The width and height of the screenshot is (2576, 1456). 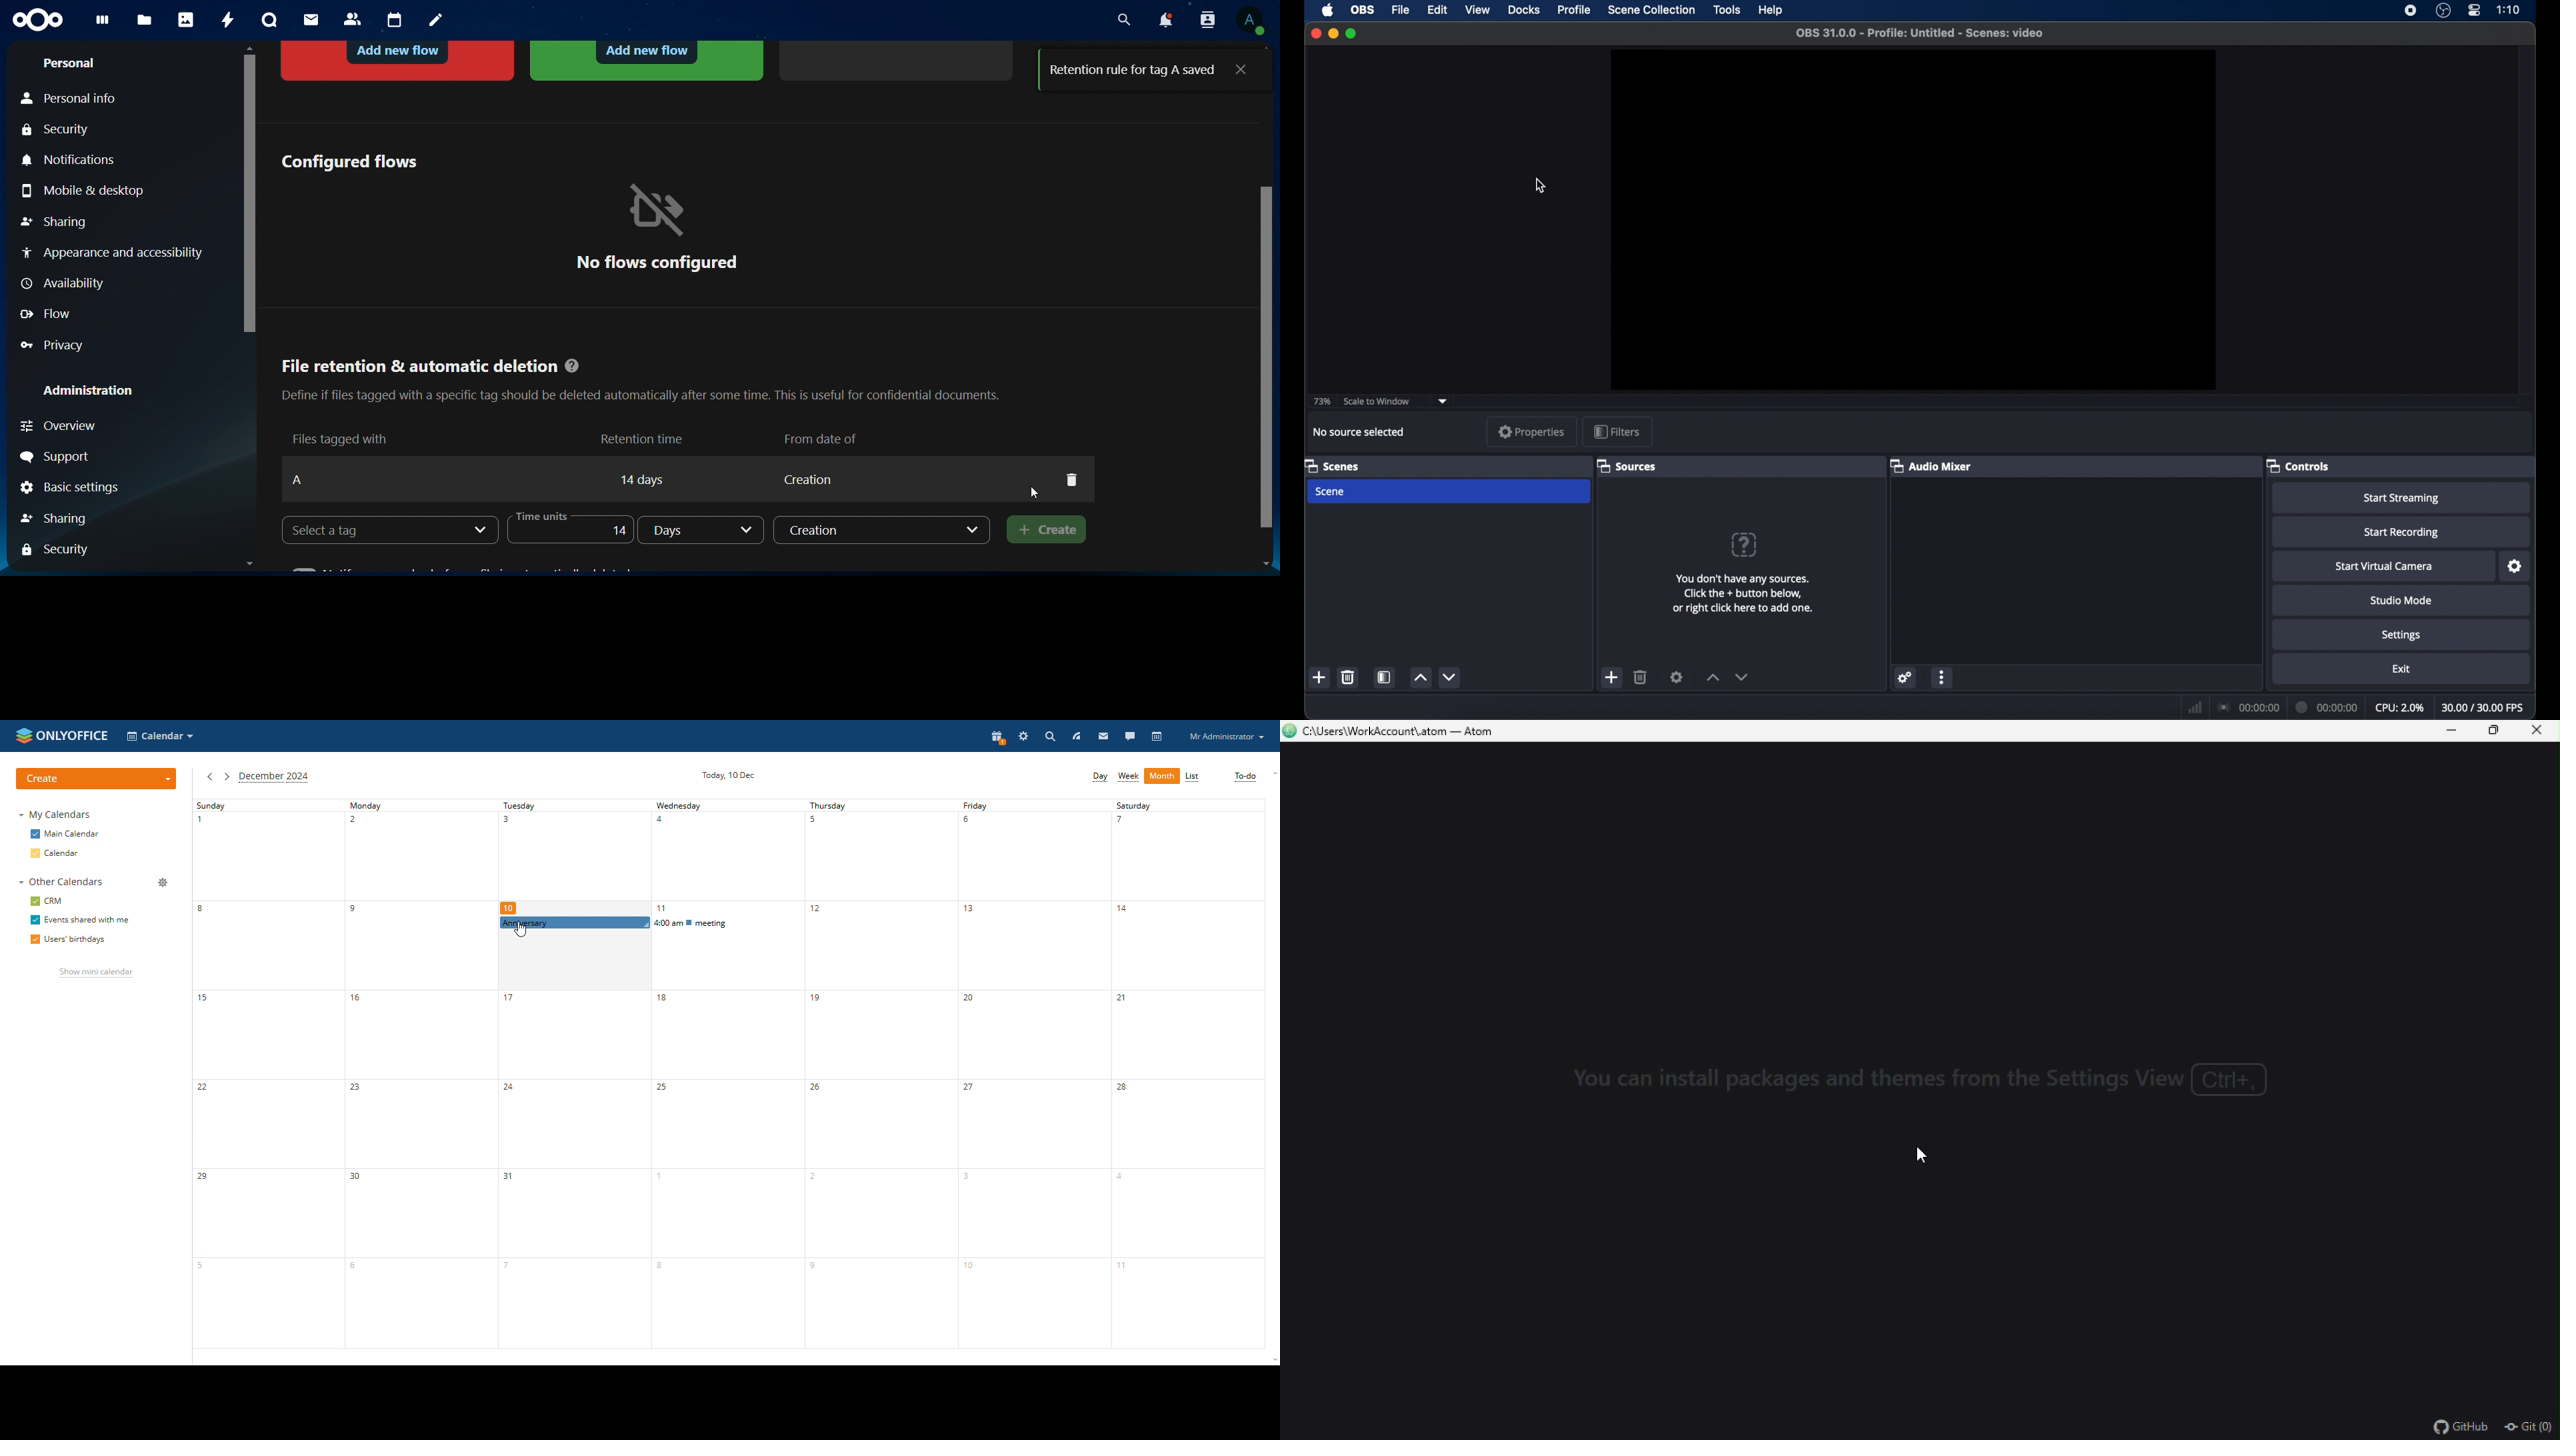 What do you see at coordinates (576, 527) in the screenshot?
I see `time units` at bounding box center [576, 527].